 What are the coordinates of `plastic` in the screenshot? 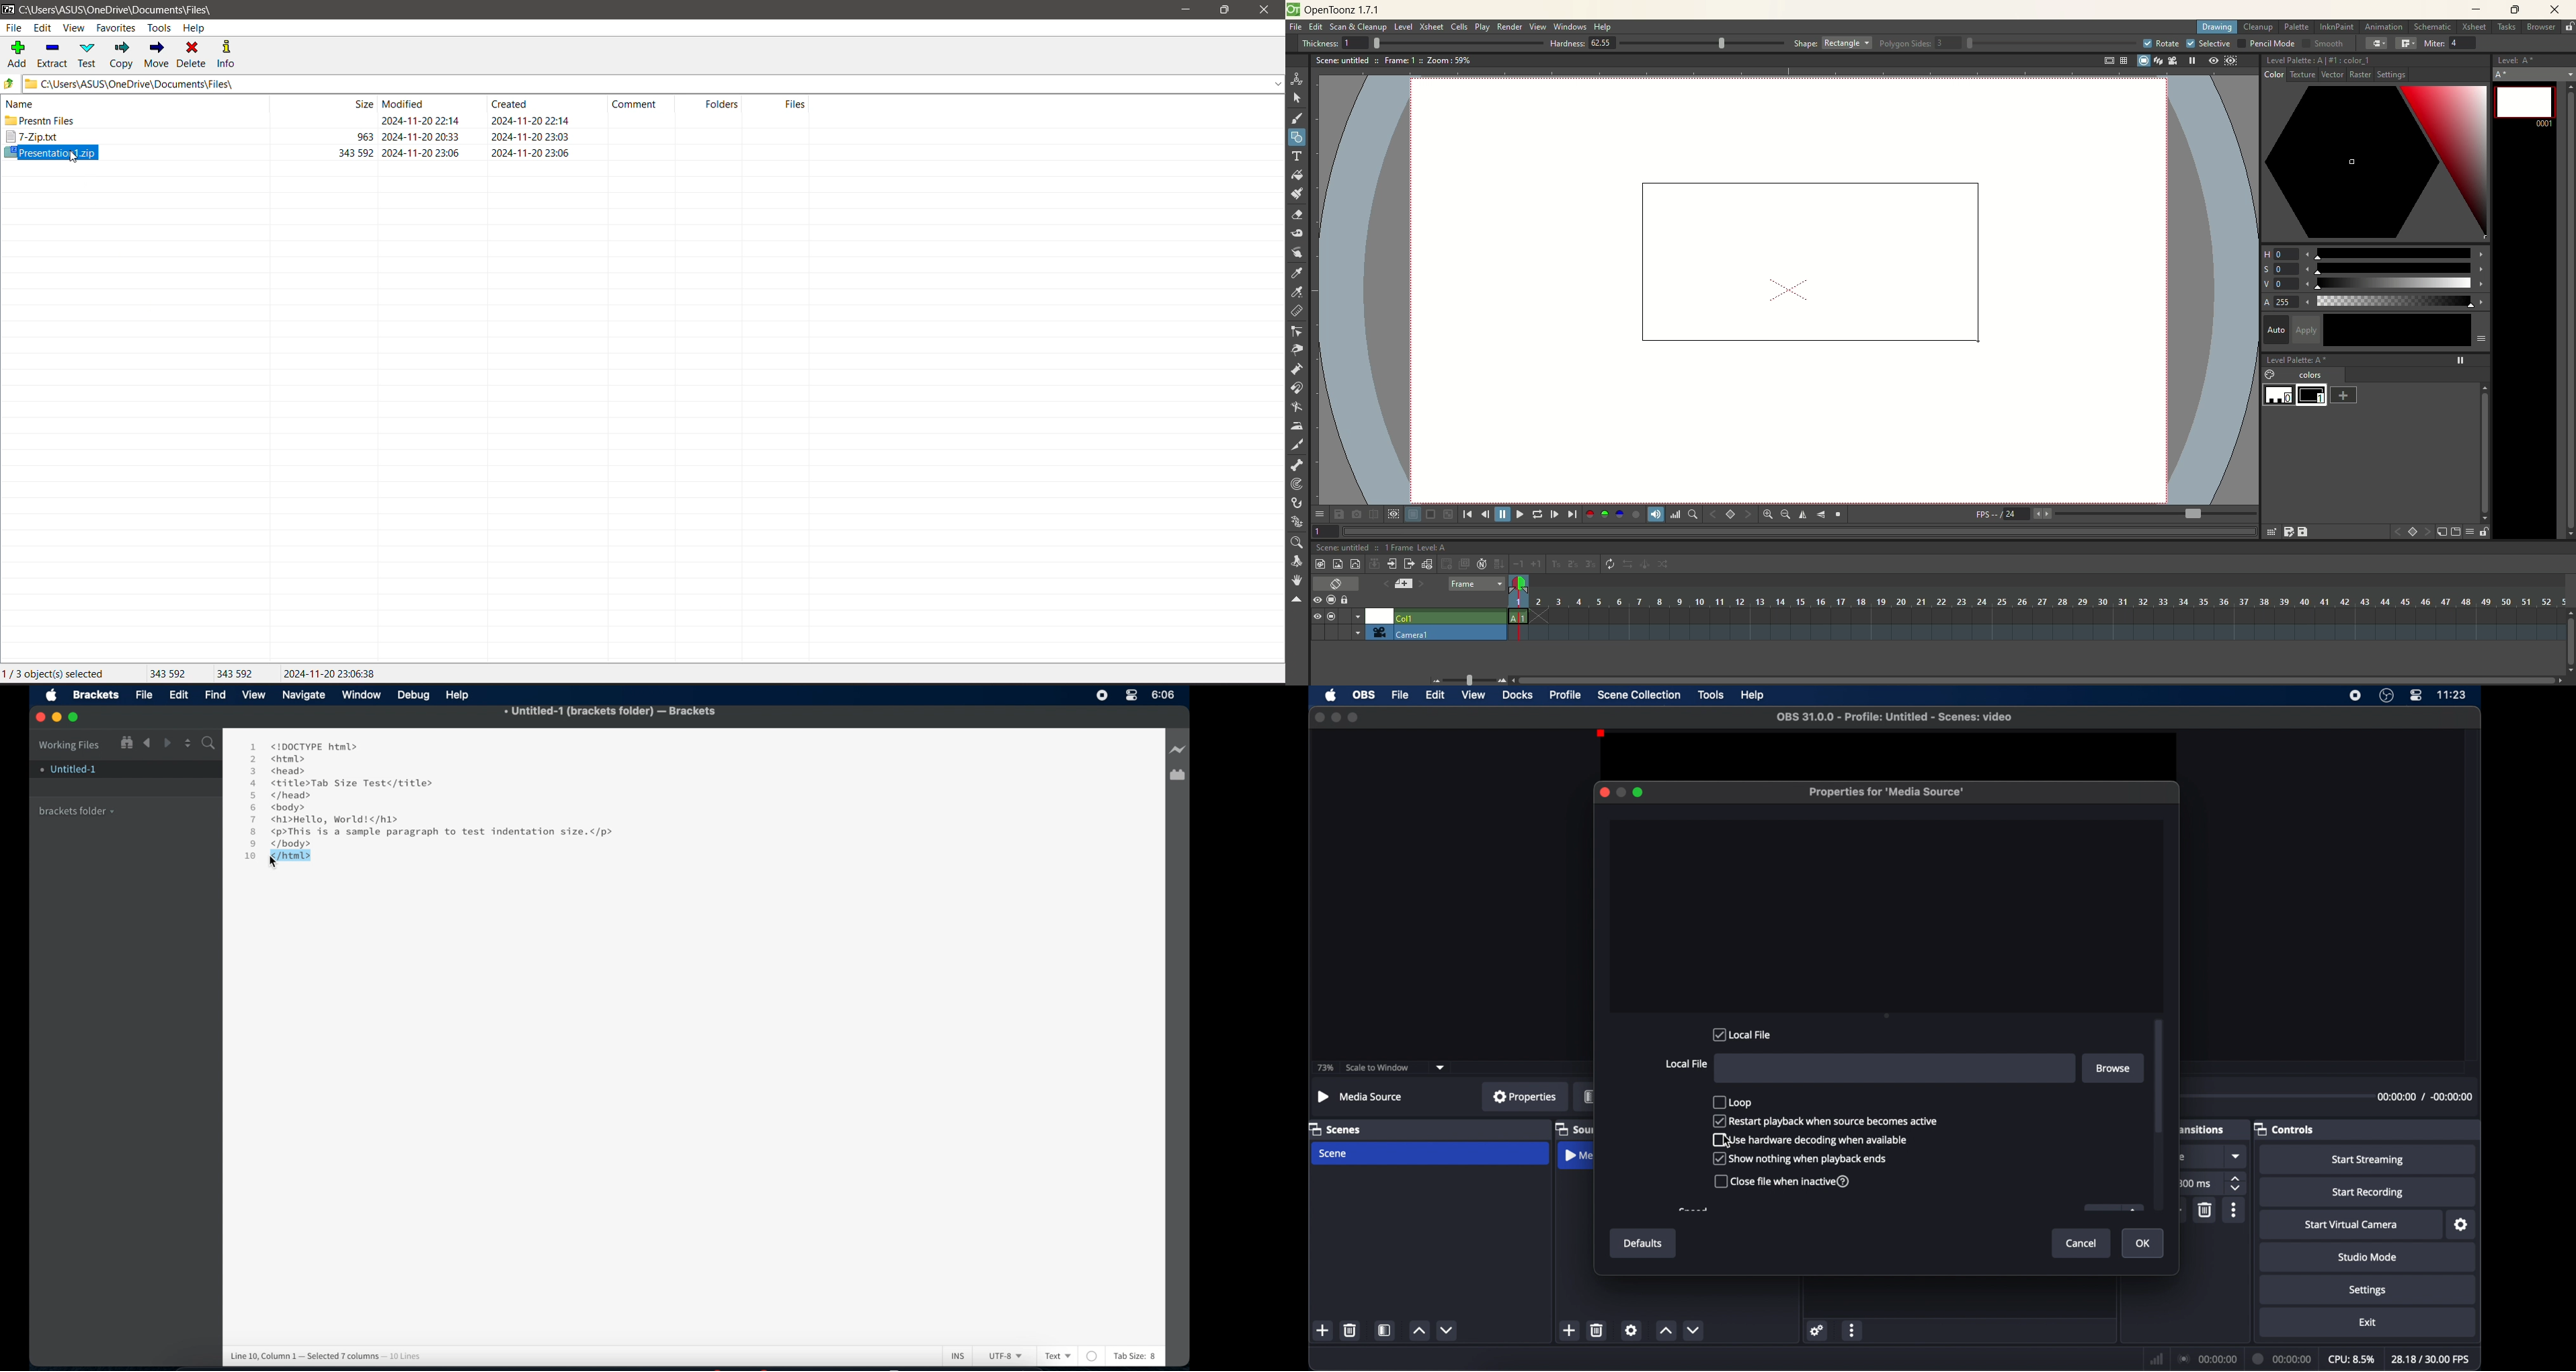 It's located at (1295, 522).